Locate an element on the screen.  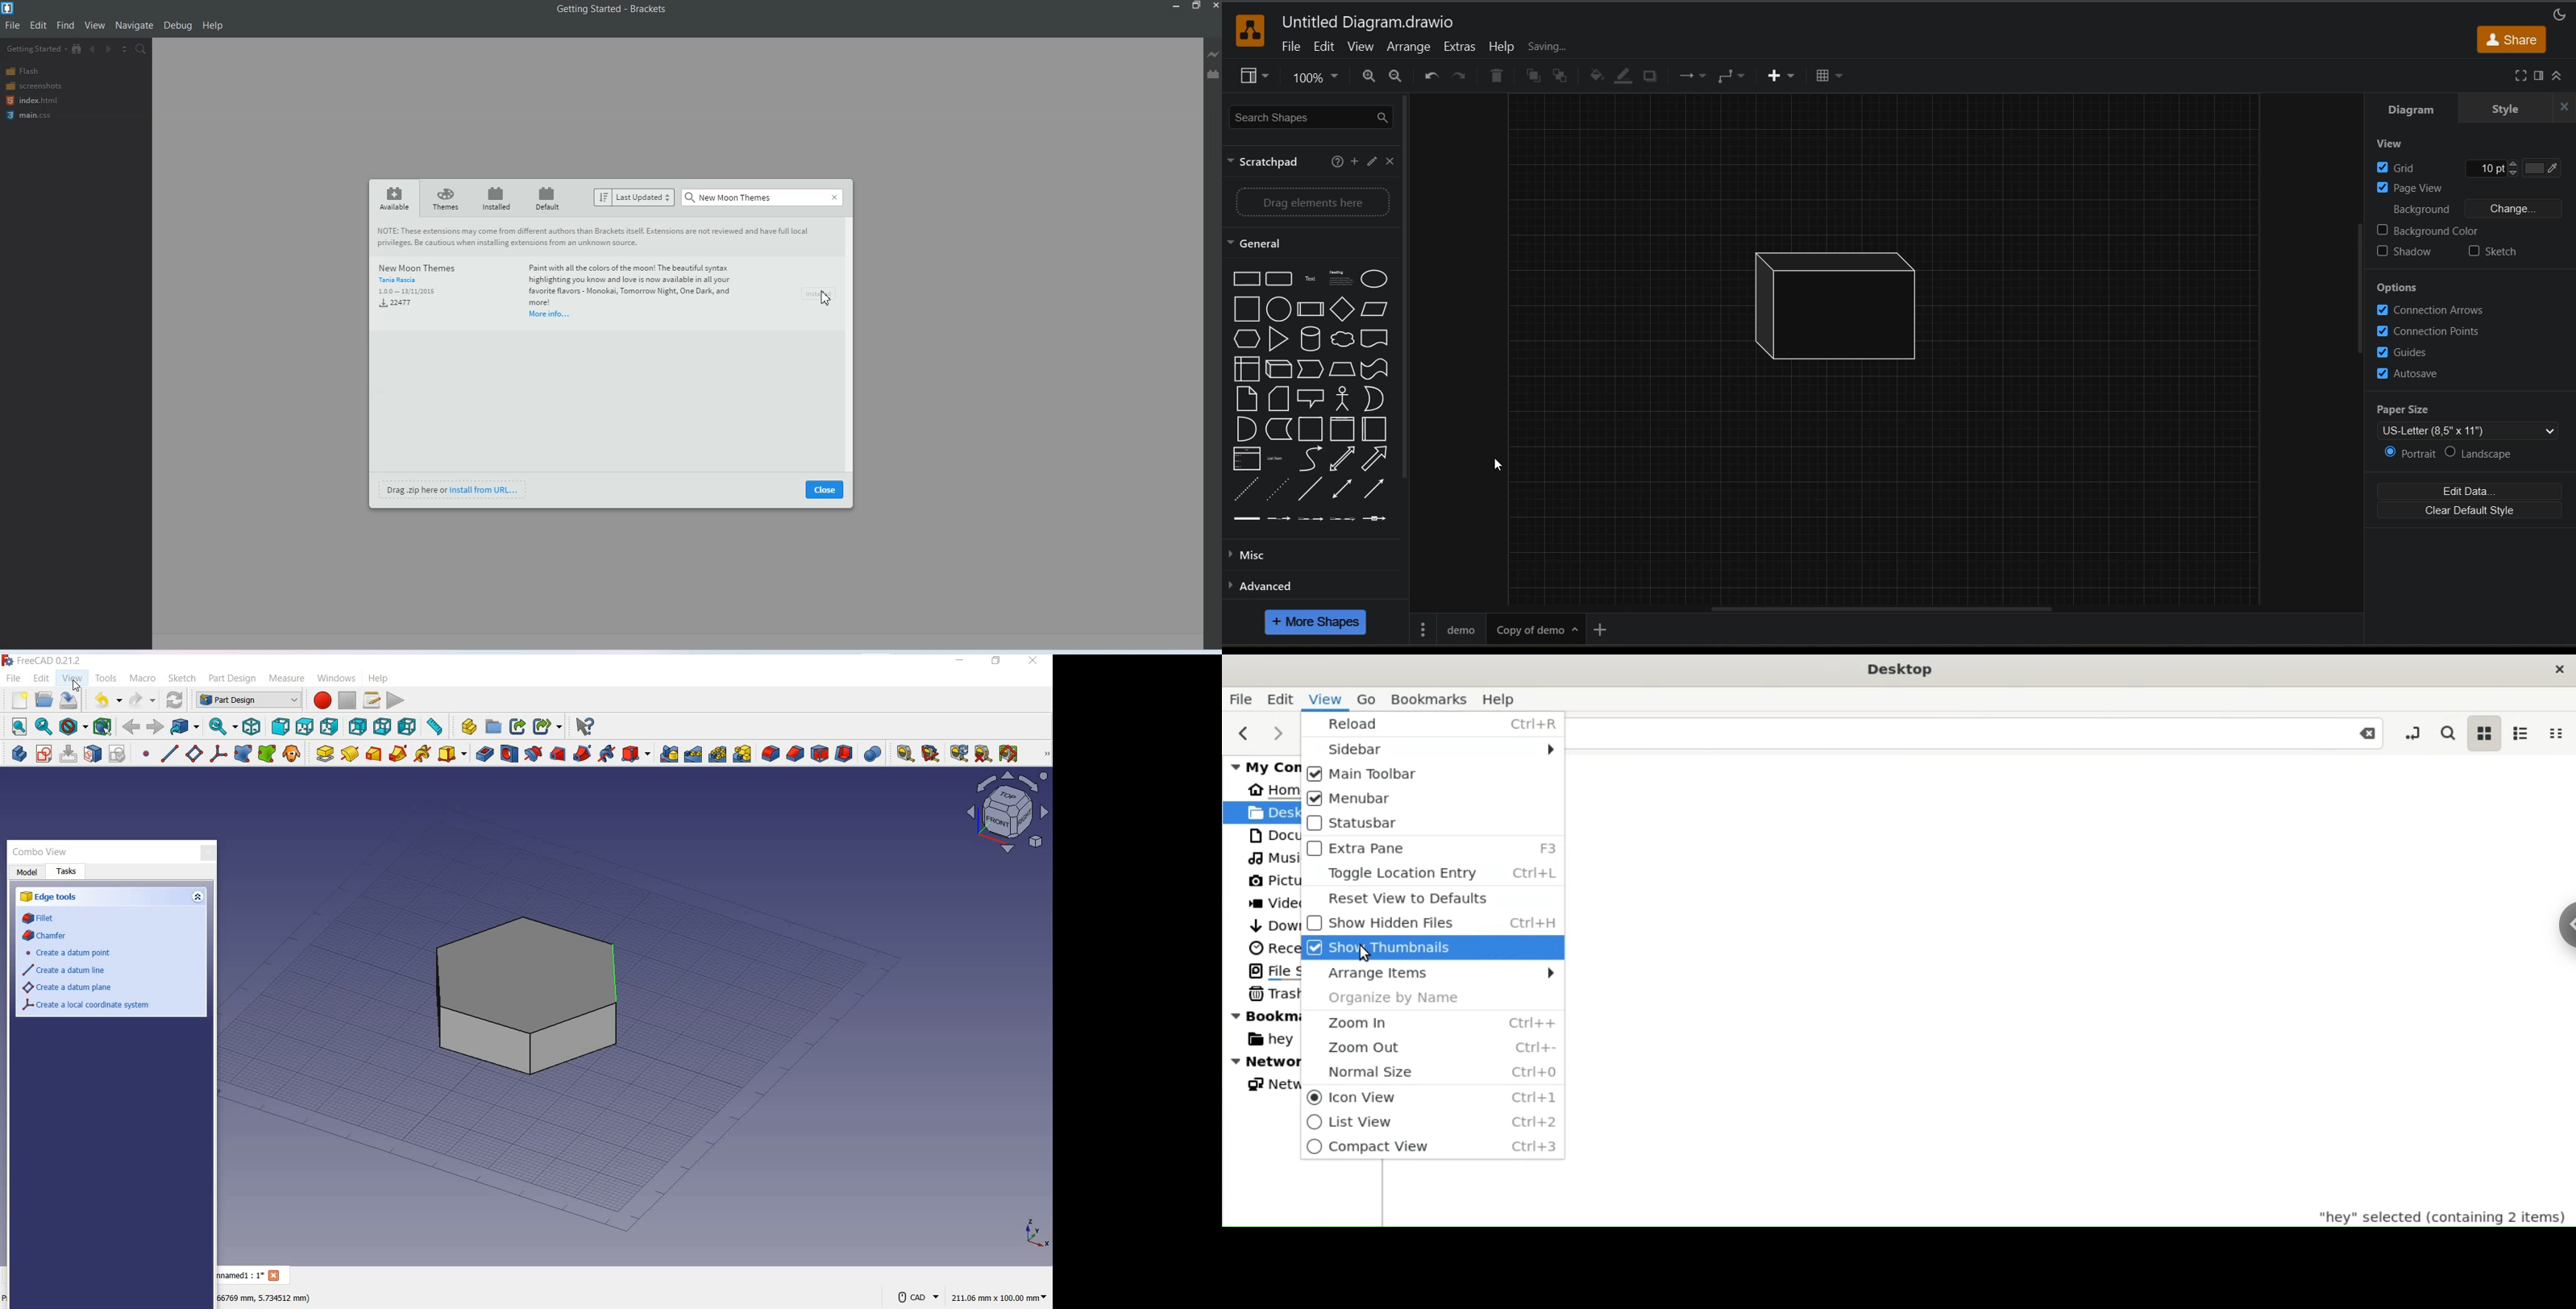
to back is located at coordinates (1560, 76).